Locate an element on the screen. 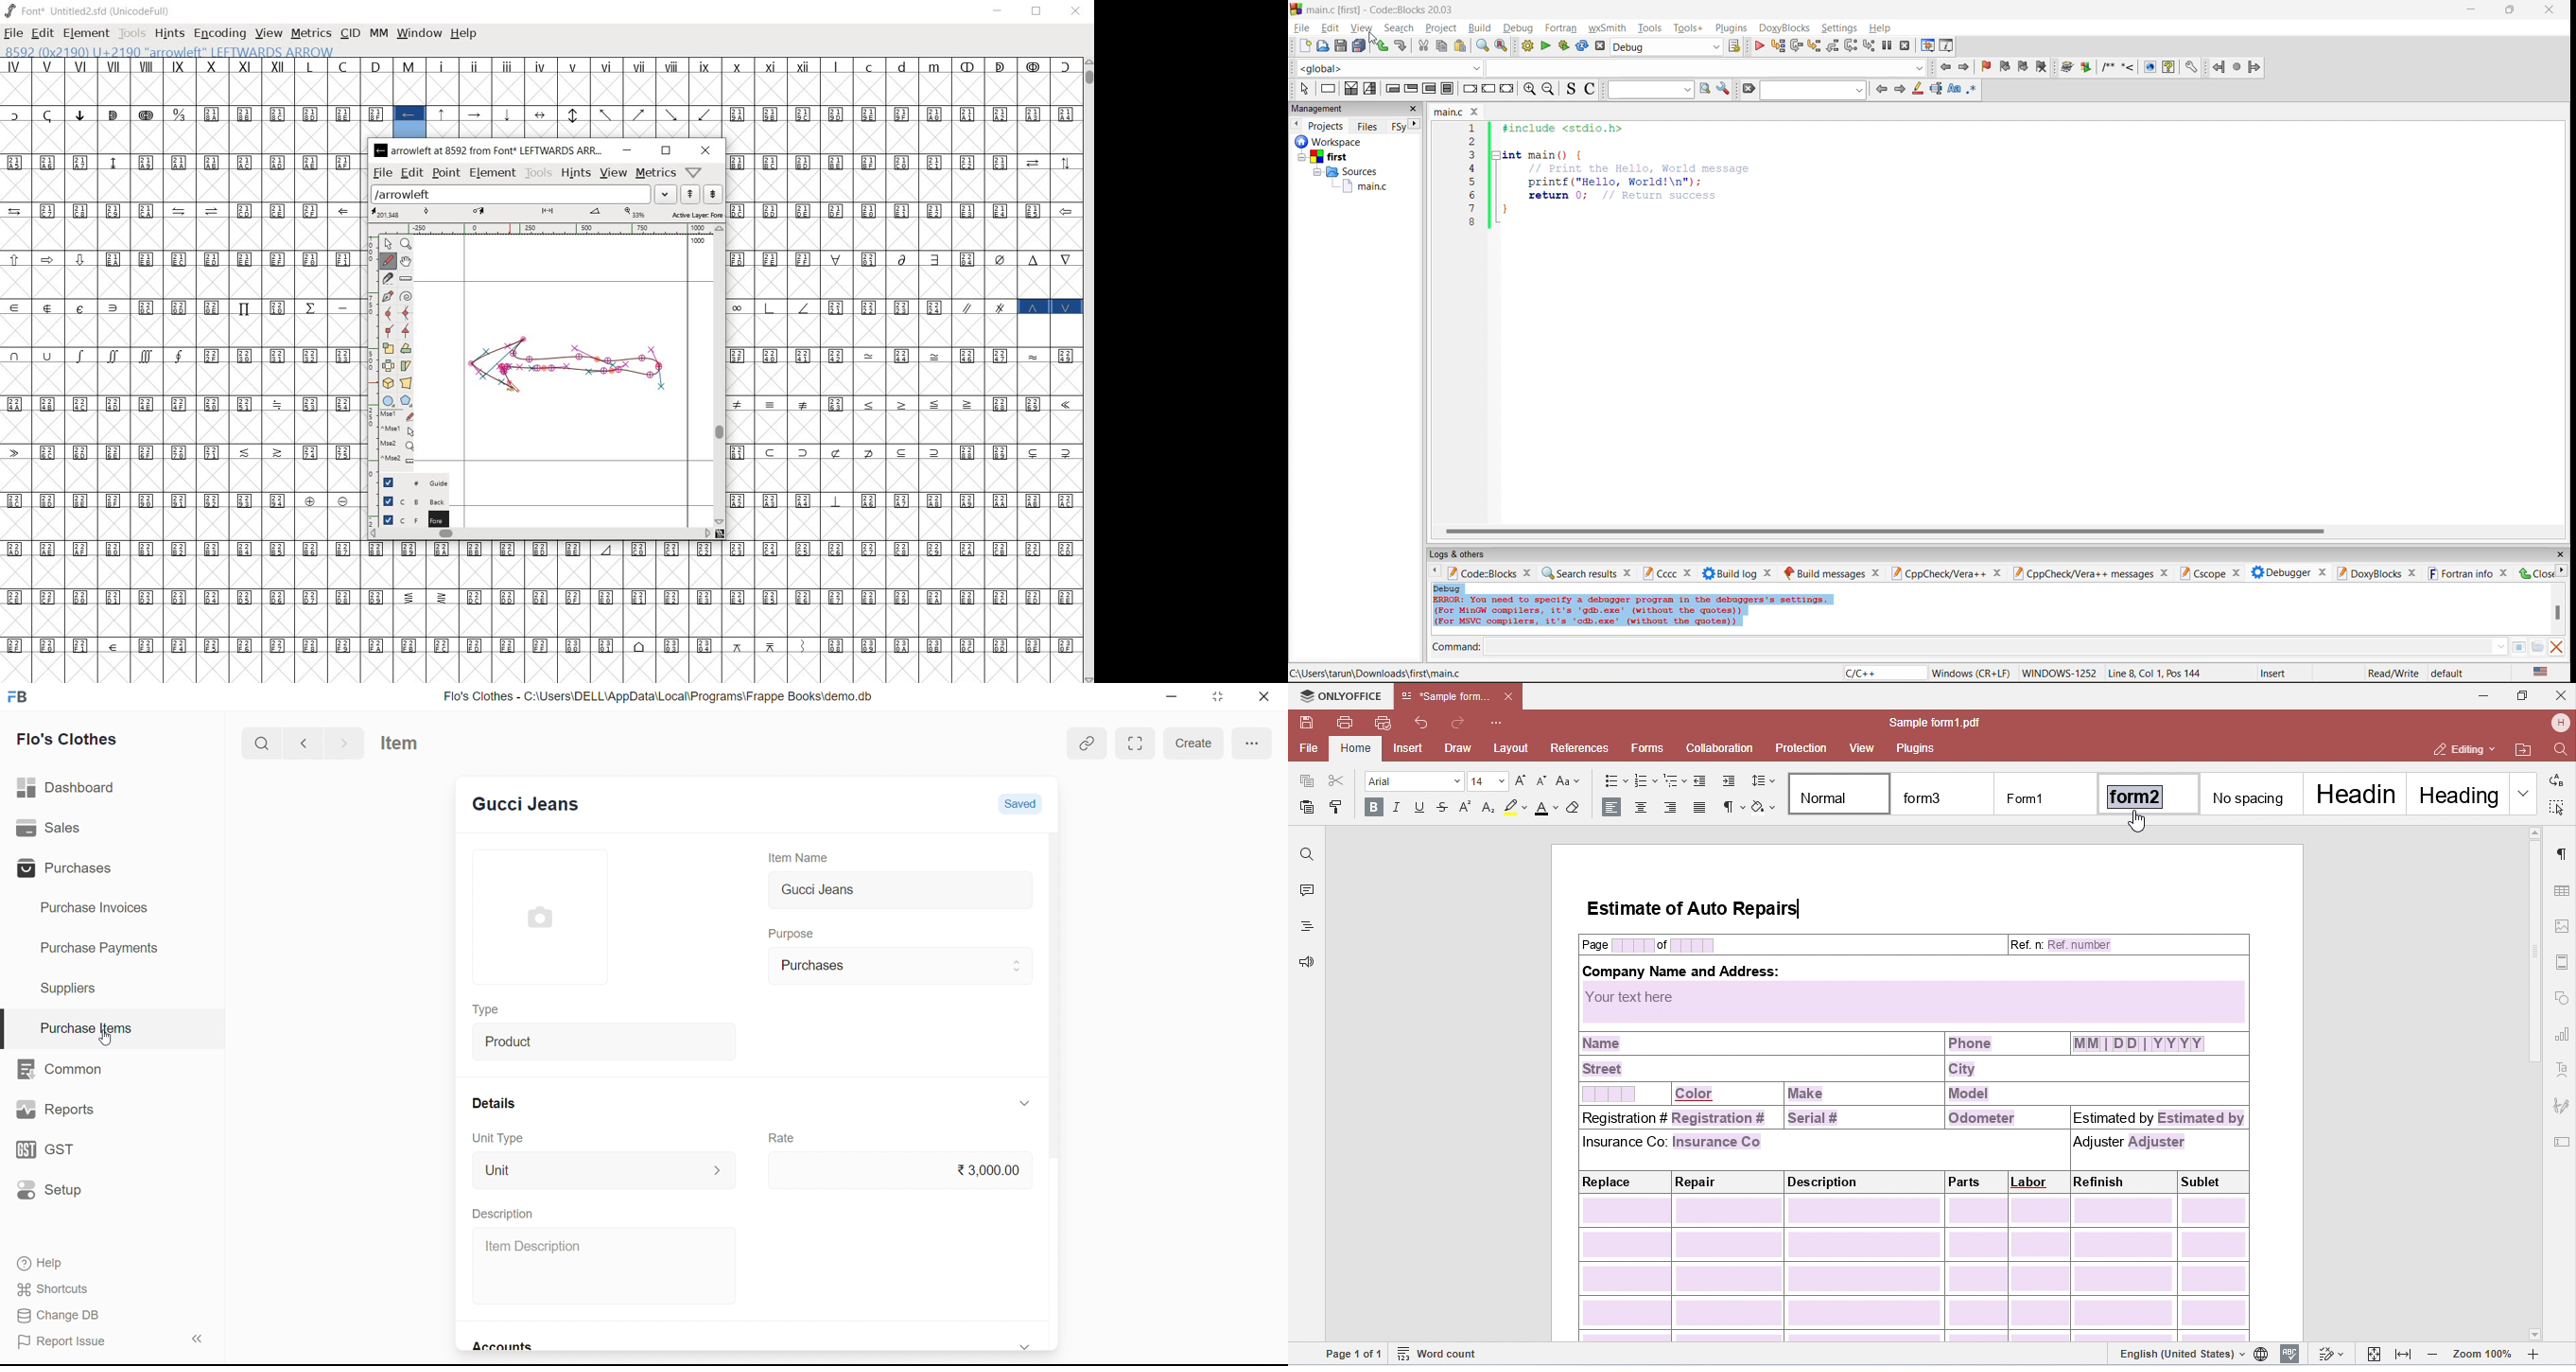  encoding is located at coordinates (221, 35).